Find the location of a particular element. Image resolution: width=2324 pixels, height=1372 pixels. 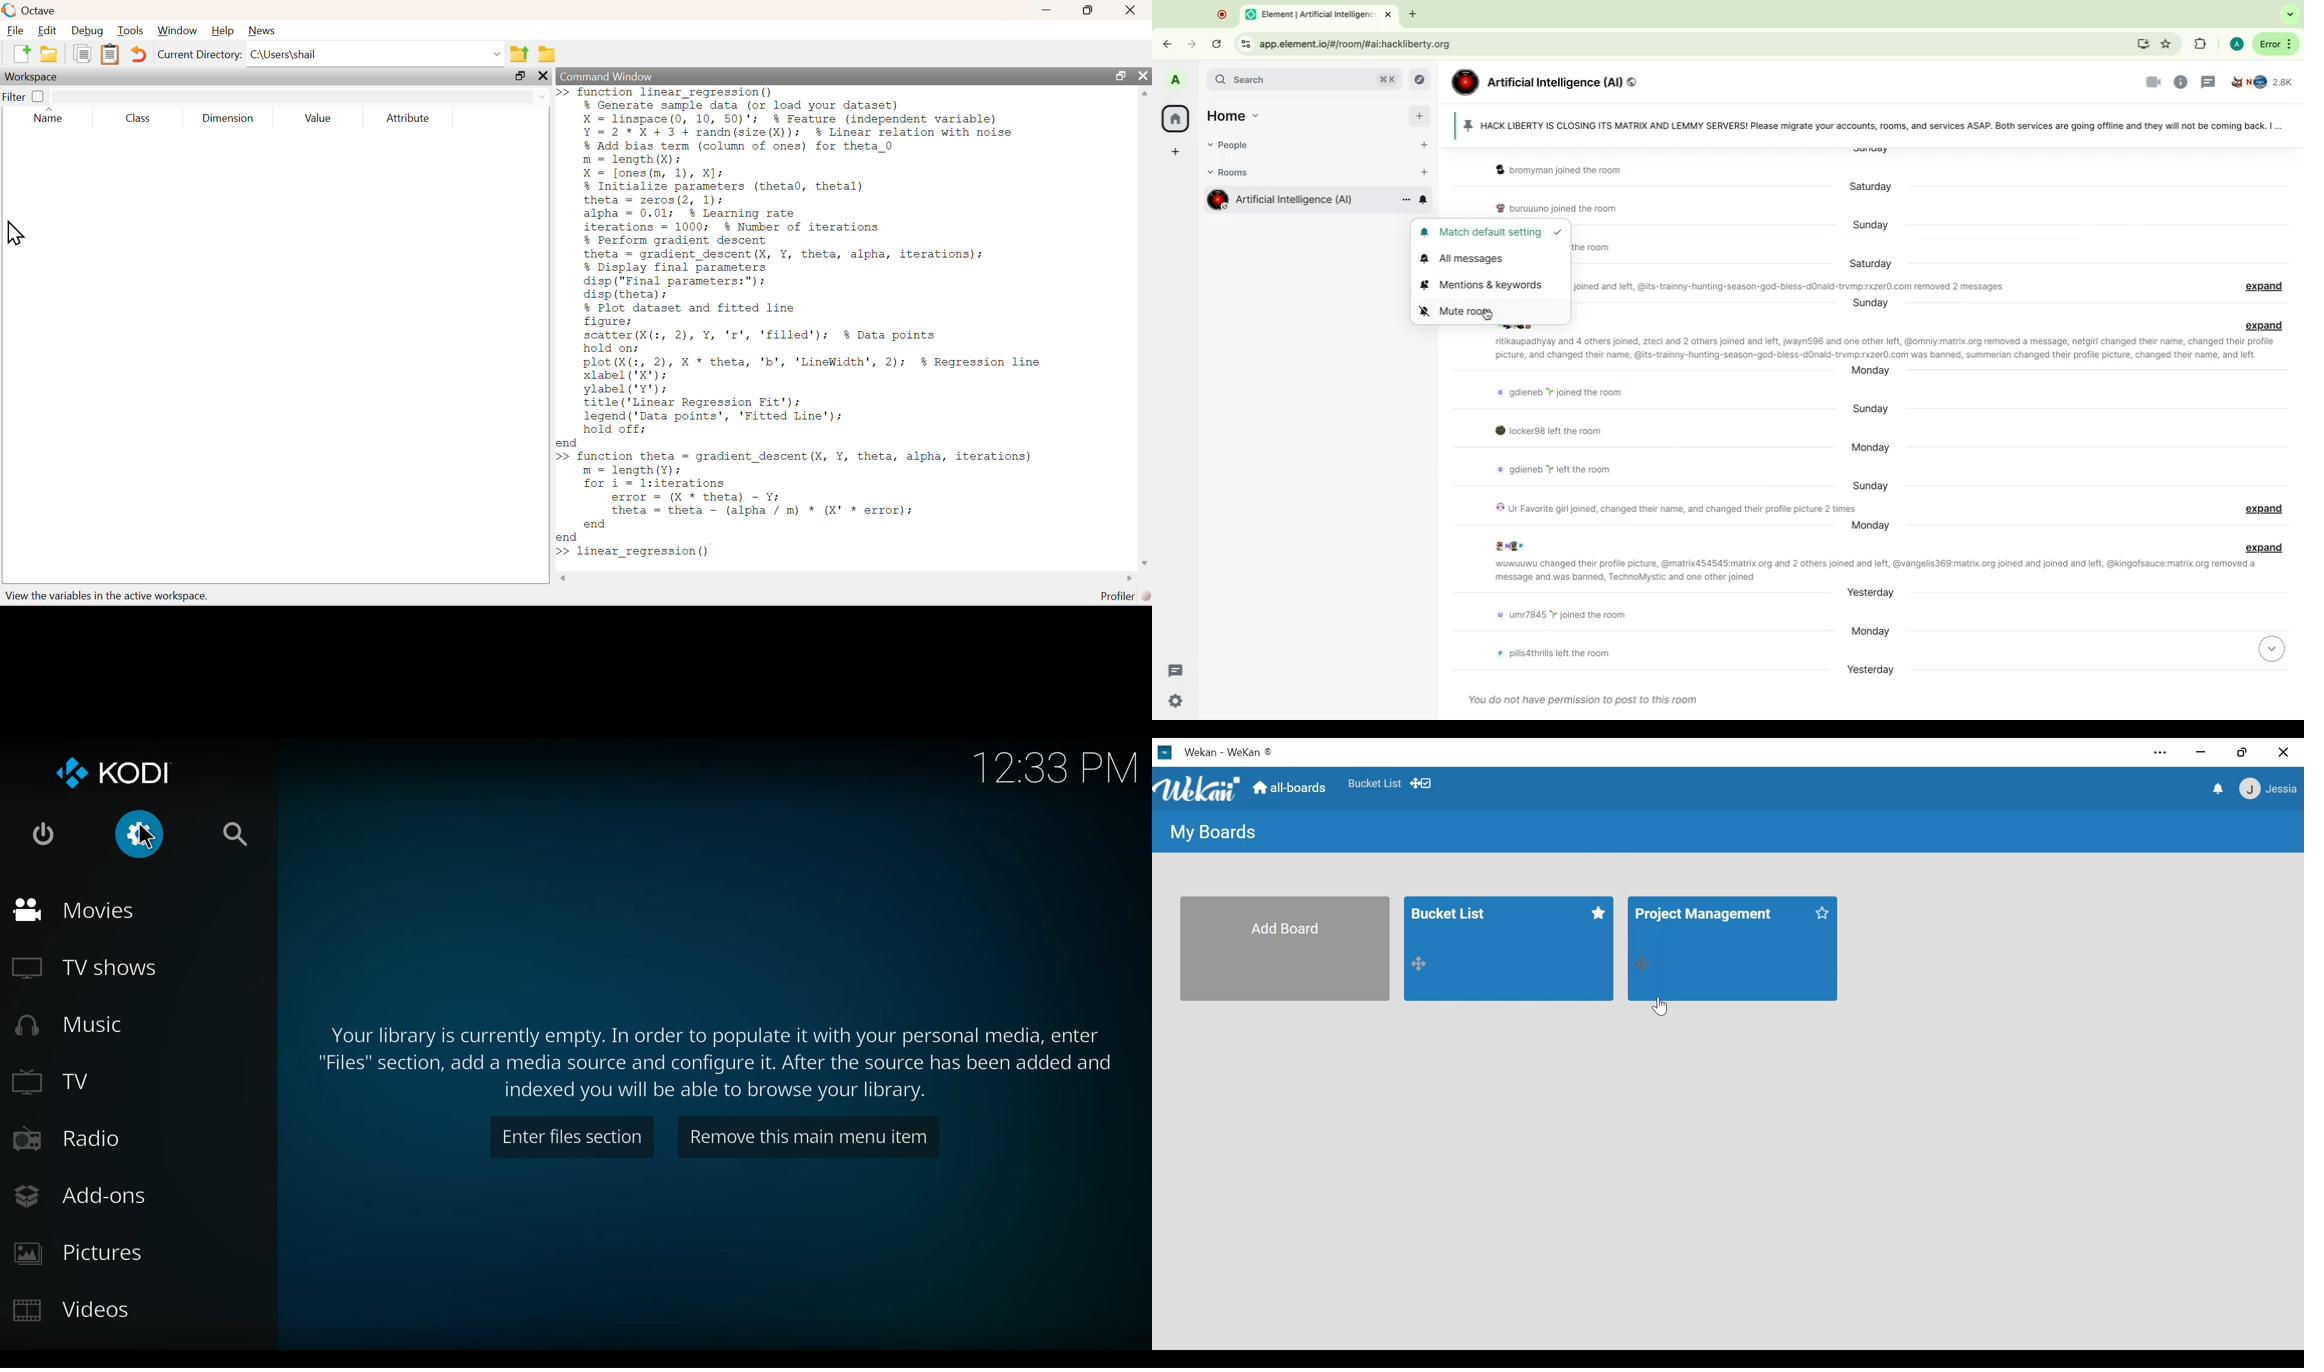

resize is located at coordinates (1119, 76).